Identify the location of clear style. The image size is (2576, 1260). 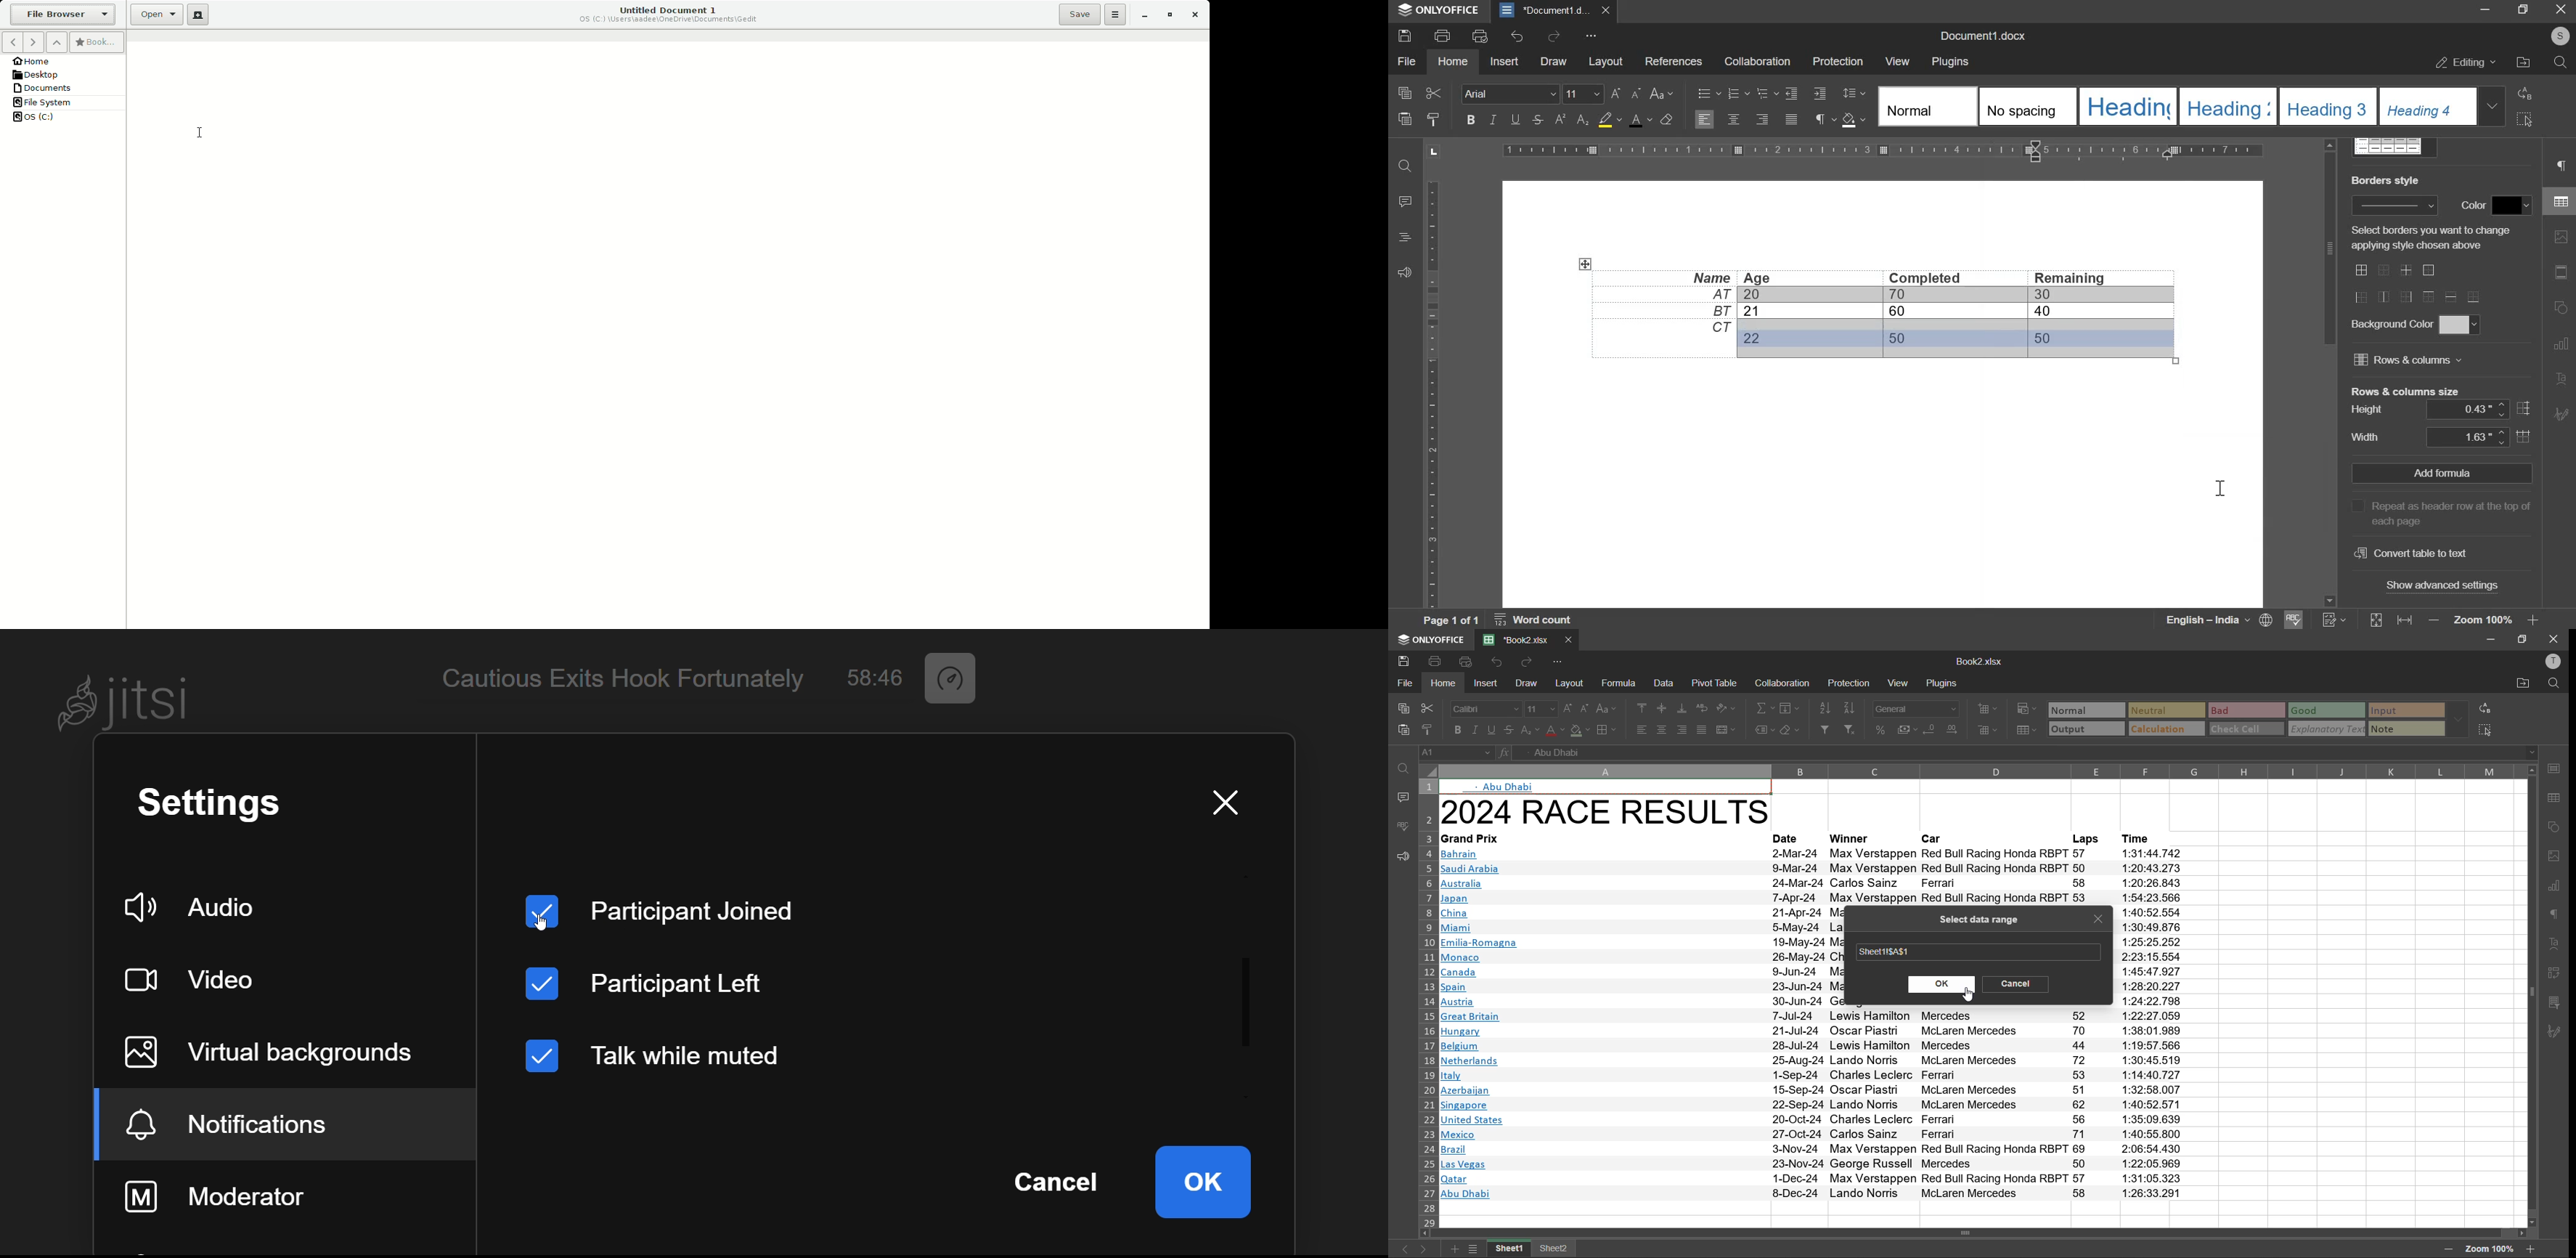
(1667, 118).